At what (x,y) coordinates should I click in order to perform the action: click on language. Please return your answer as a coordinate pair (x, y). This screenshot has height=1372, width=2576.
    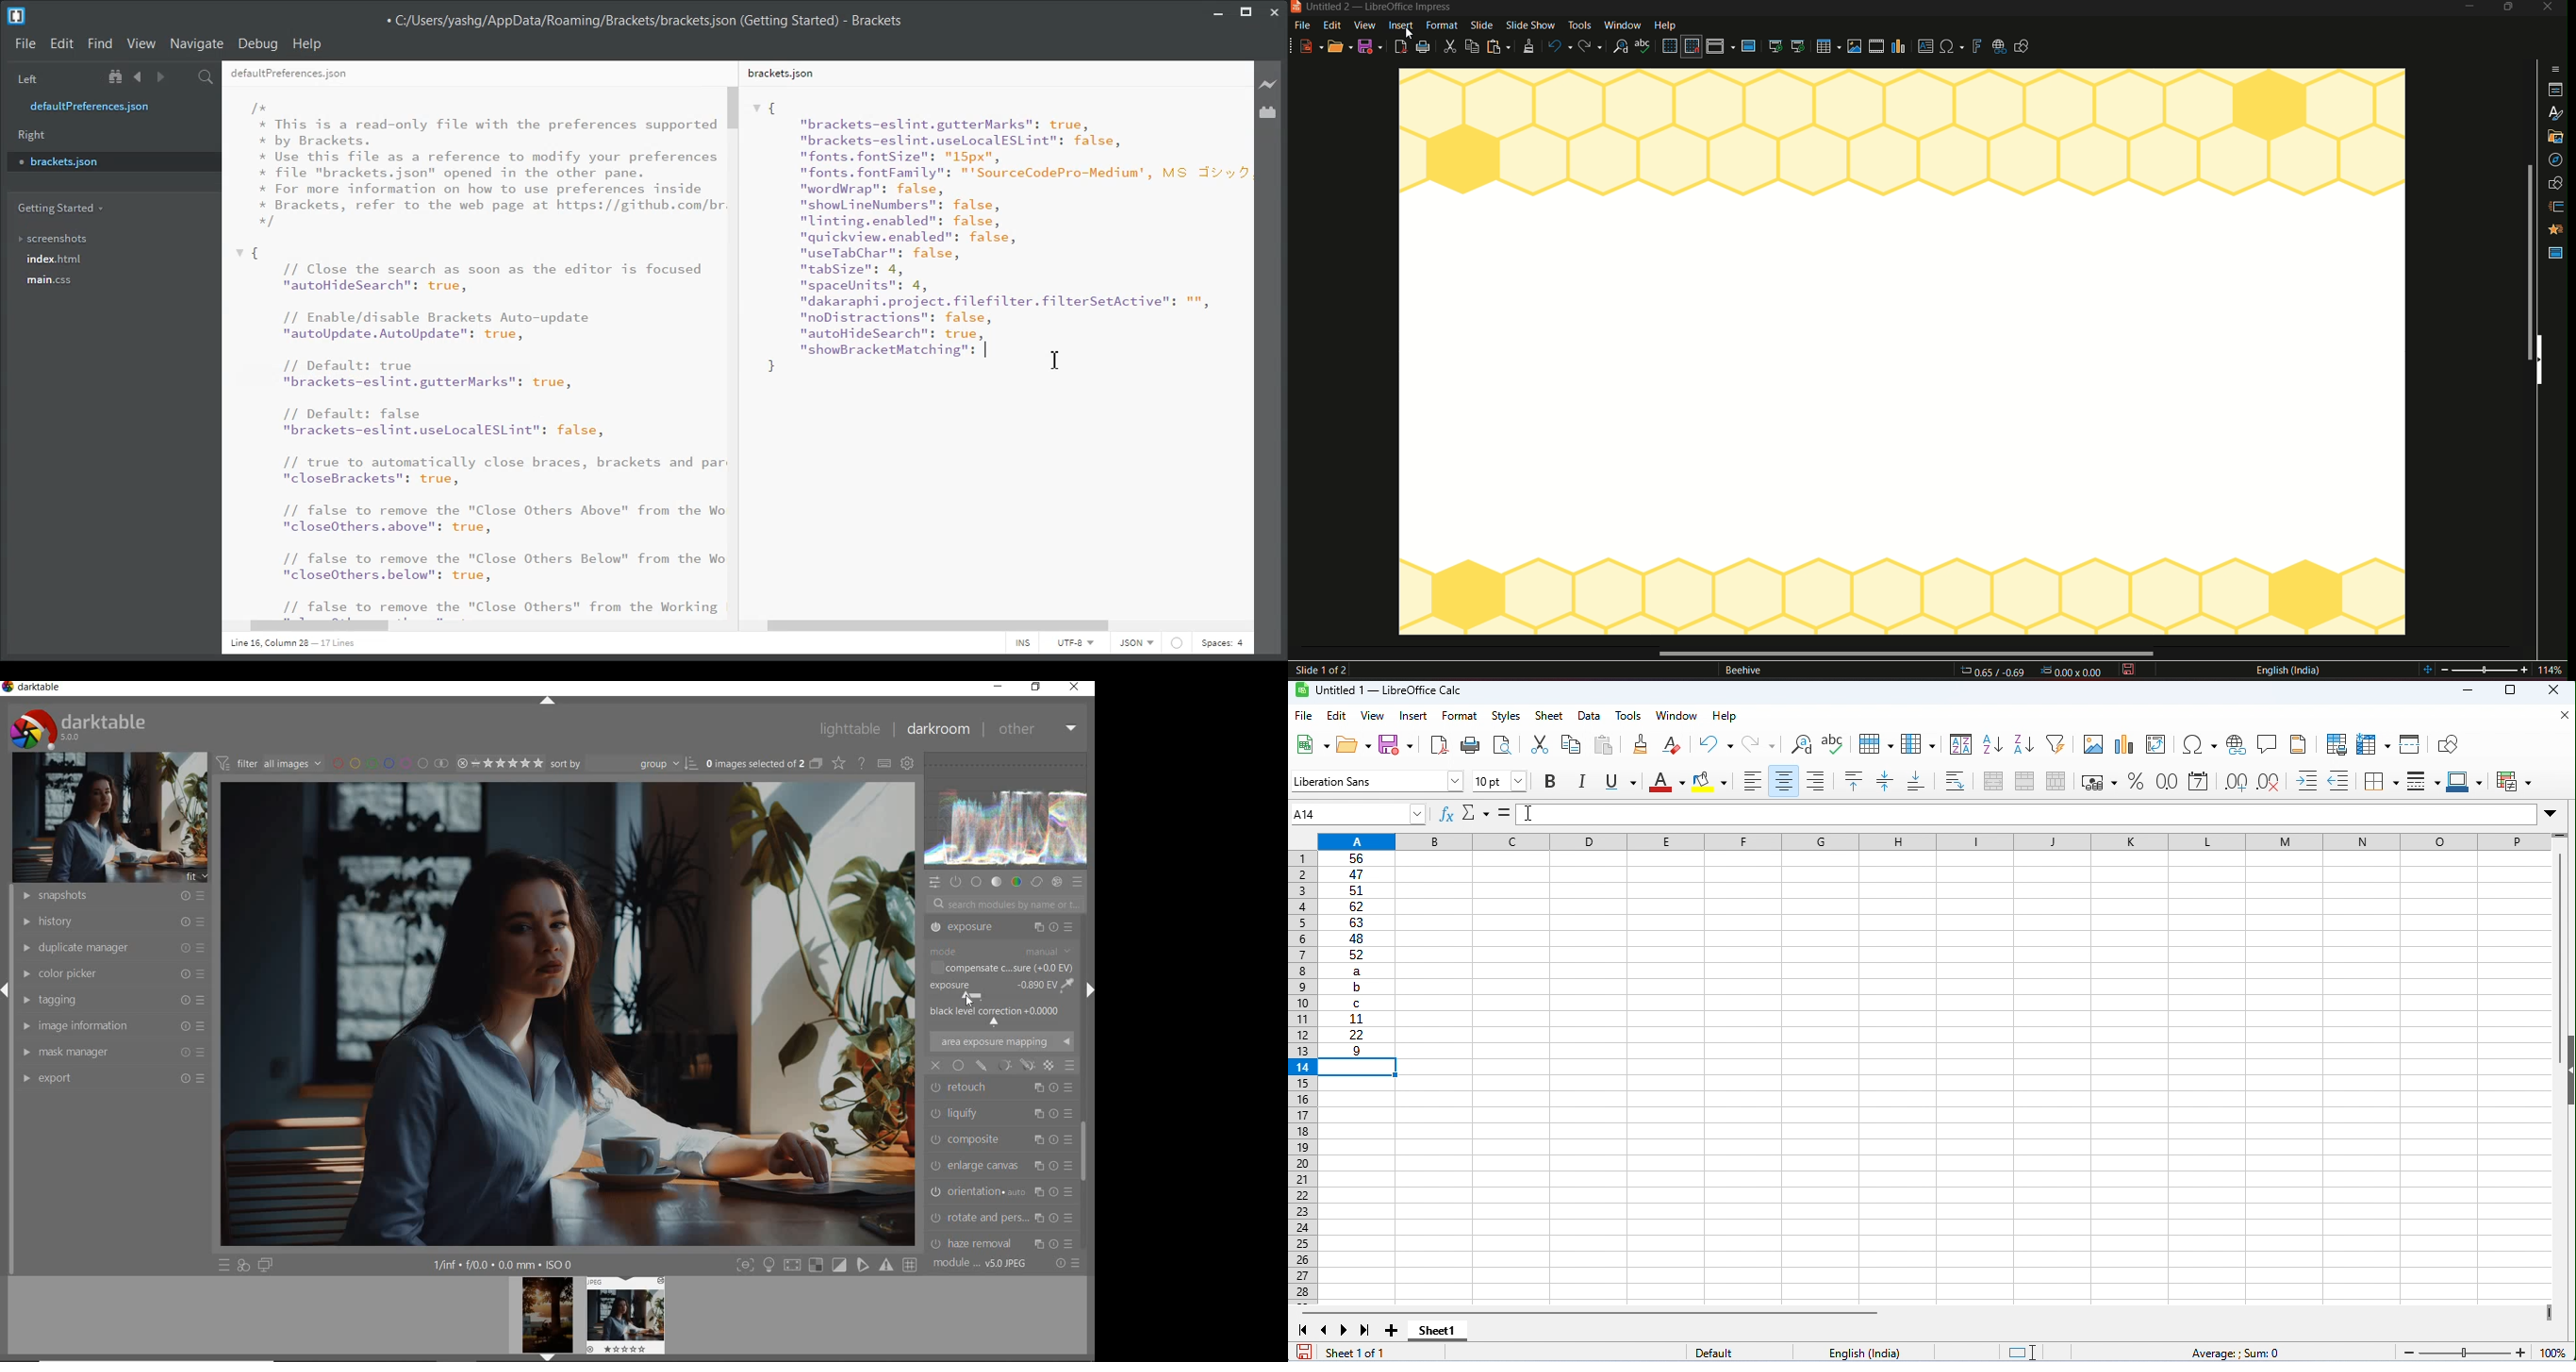
    Looking at the image, I should click on (2288, 670).